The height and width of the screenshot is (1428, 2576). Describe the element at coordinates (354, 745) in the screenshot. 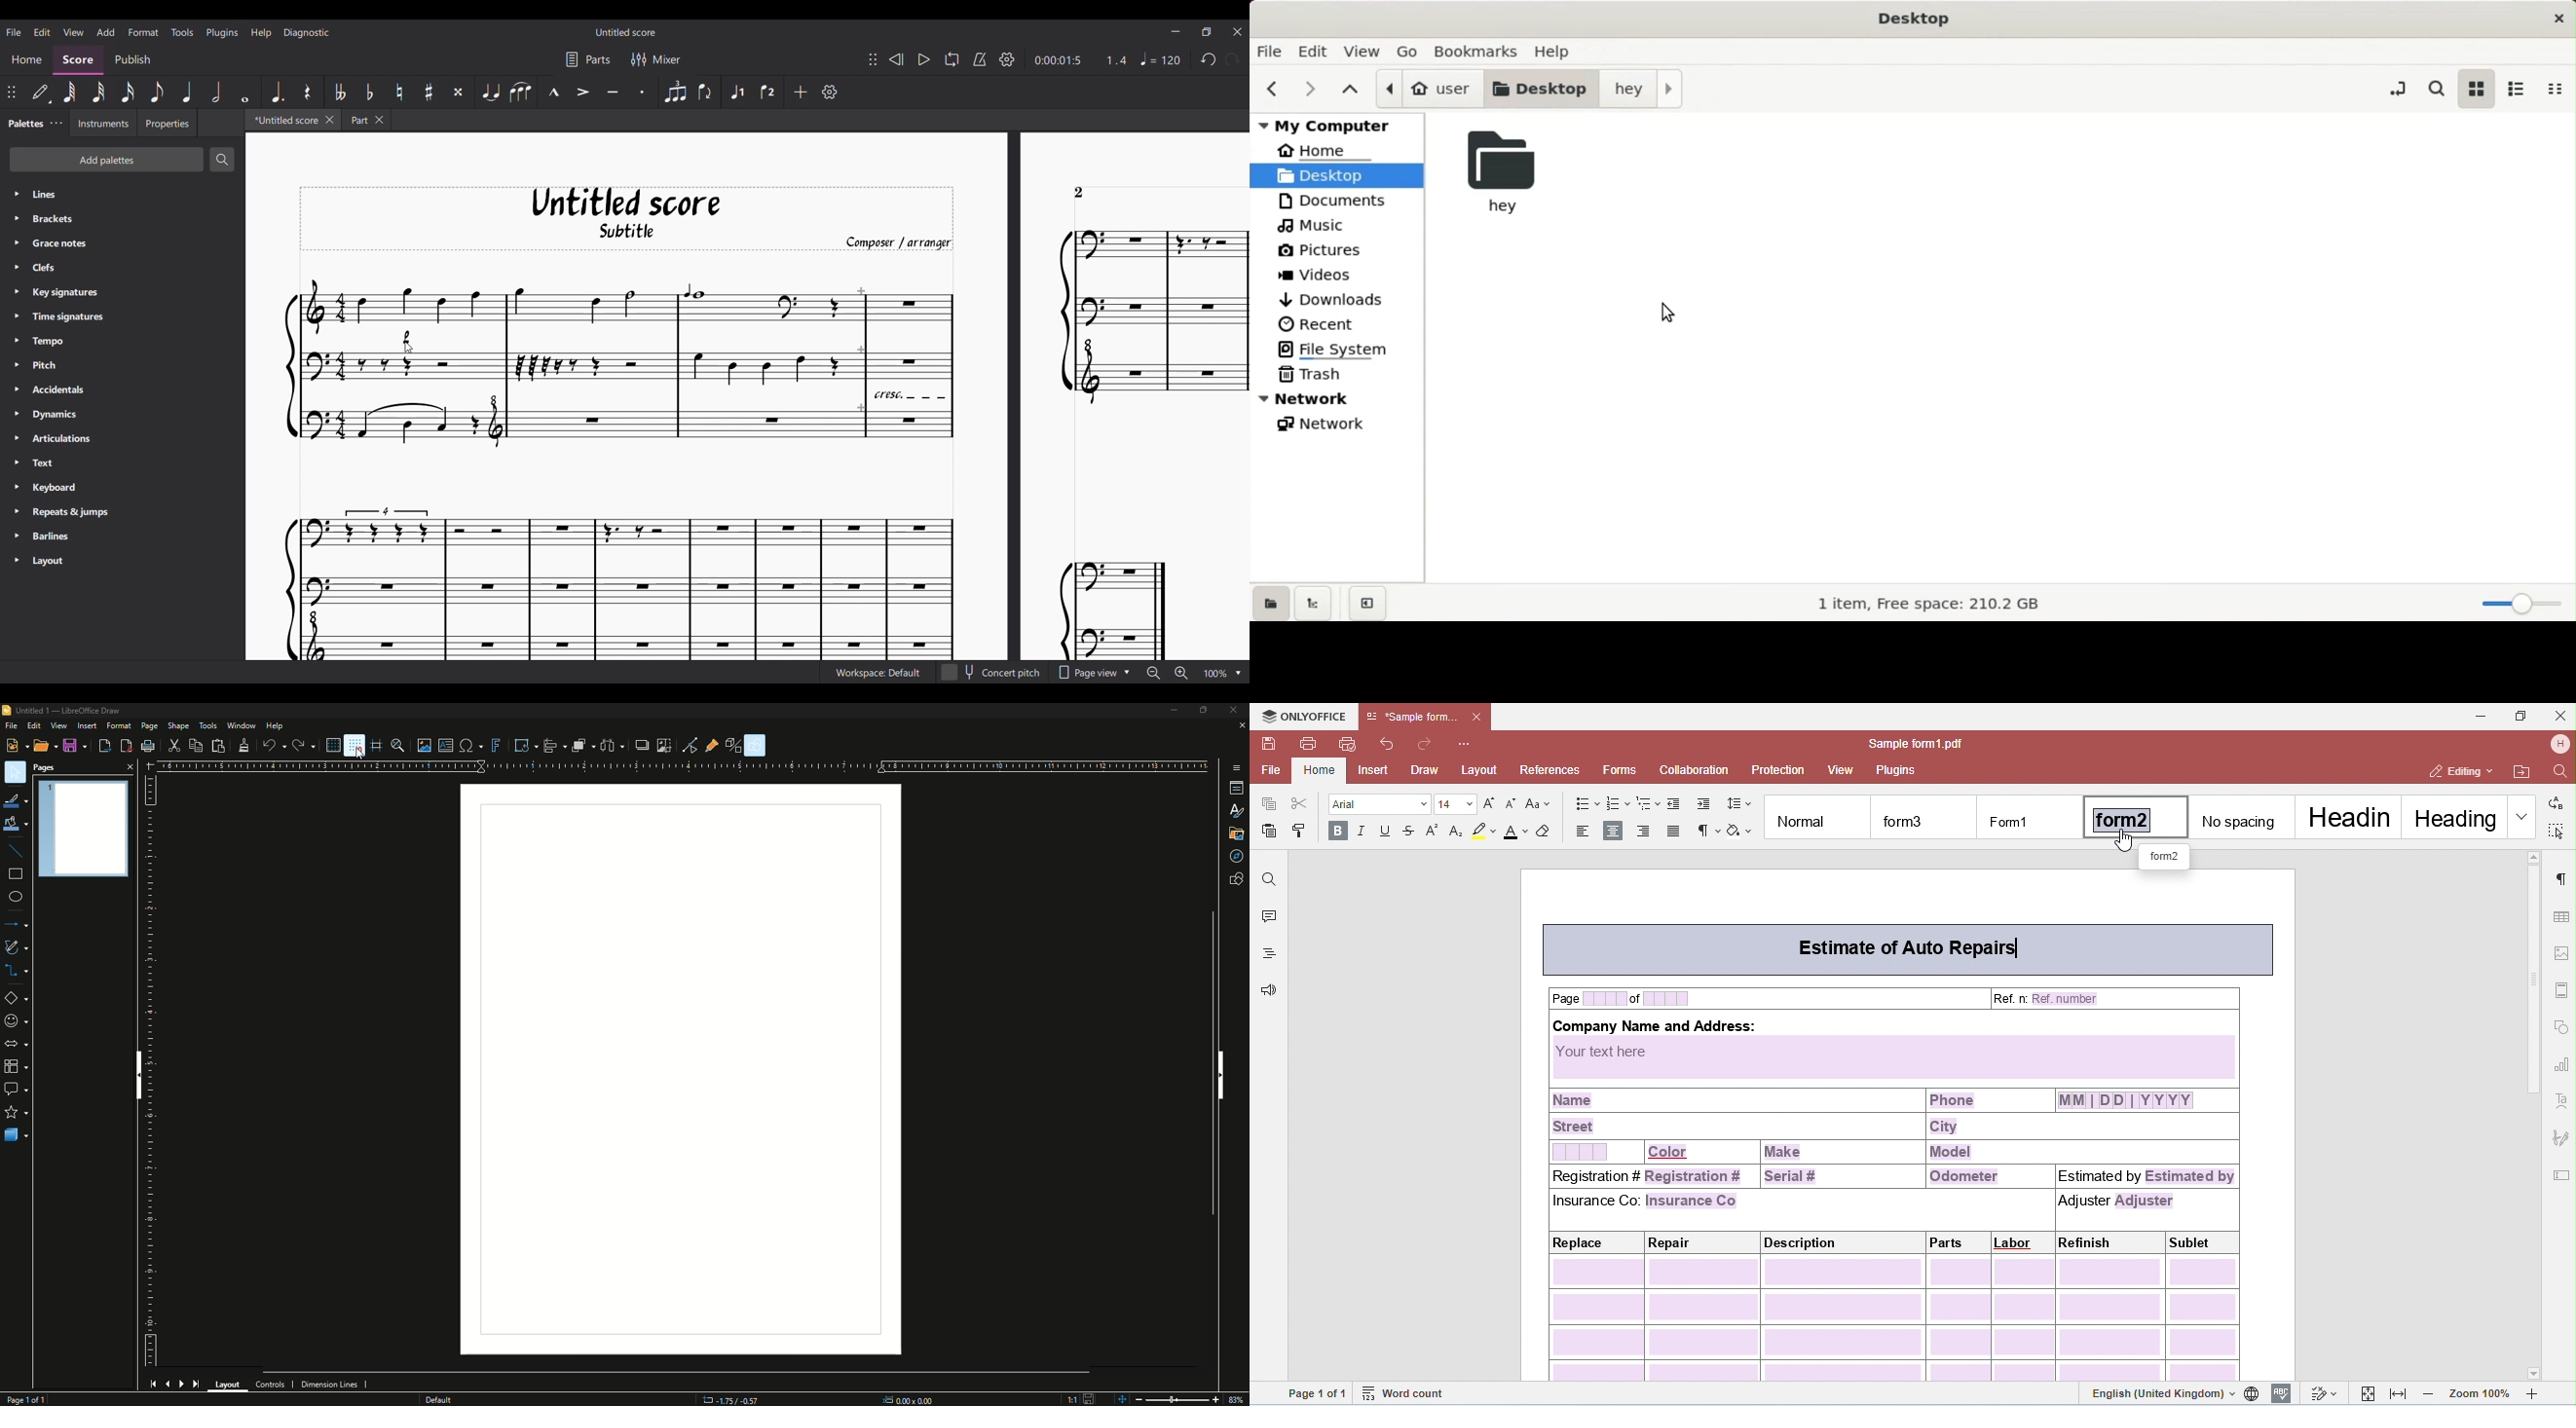

I see `Snap to grid` at that location.